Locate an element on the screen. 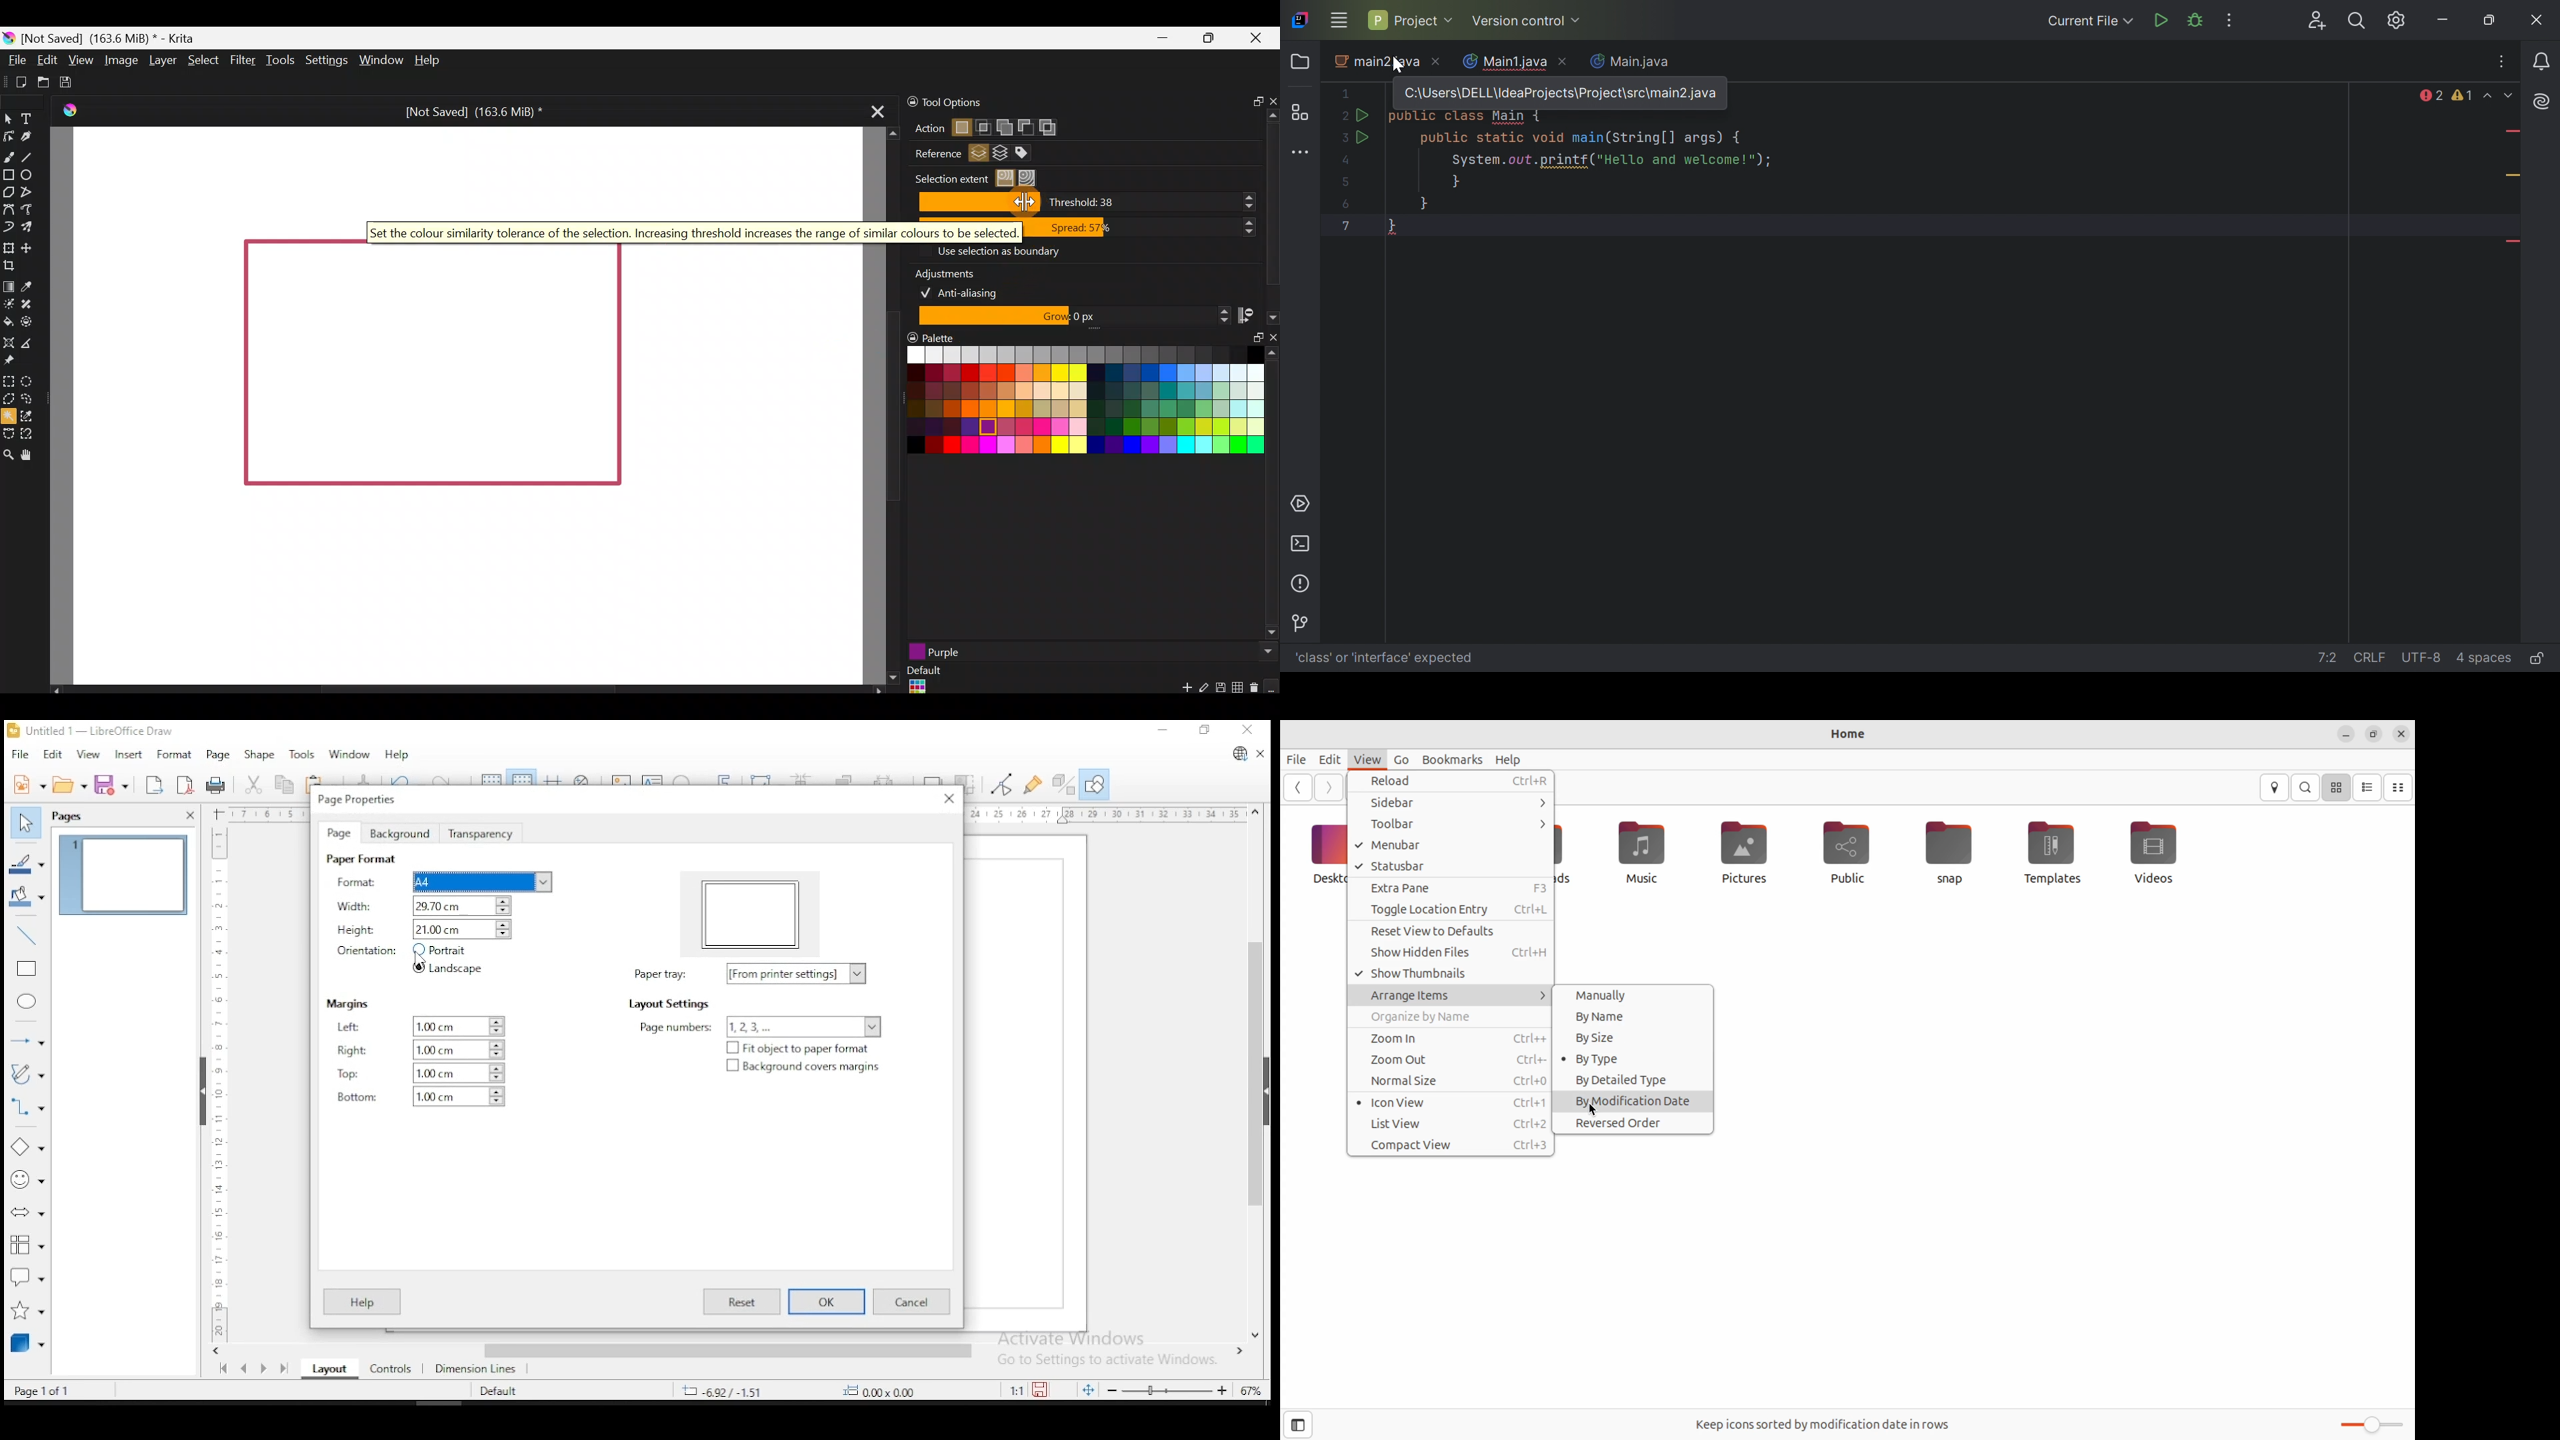 Image resolution: width=2576 pixels, height=1456 pixels. Grow is located at coordinates (1072, 317).